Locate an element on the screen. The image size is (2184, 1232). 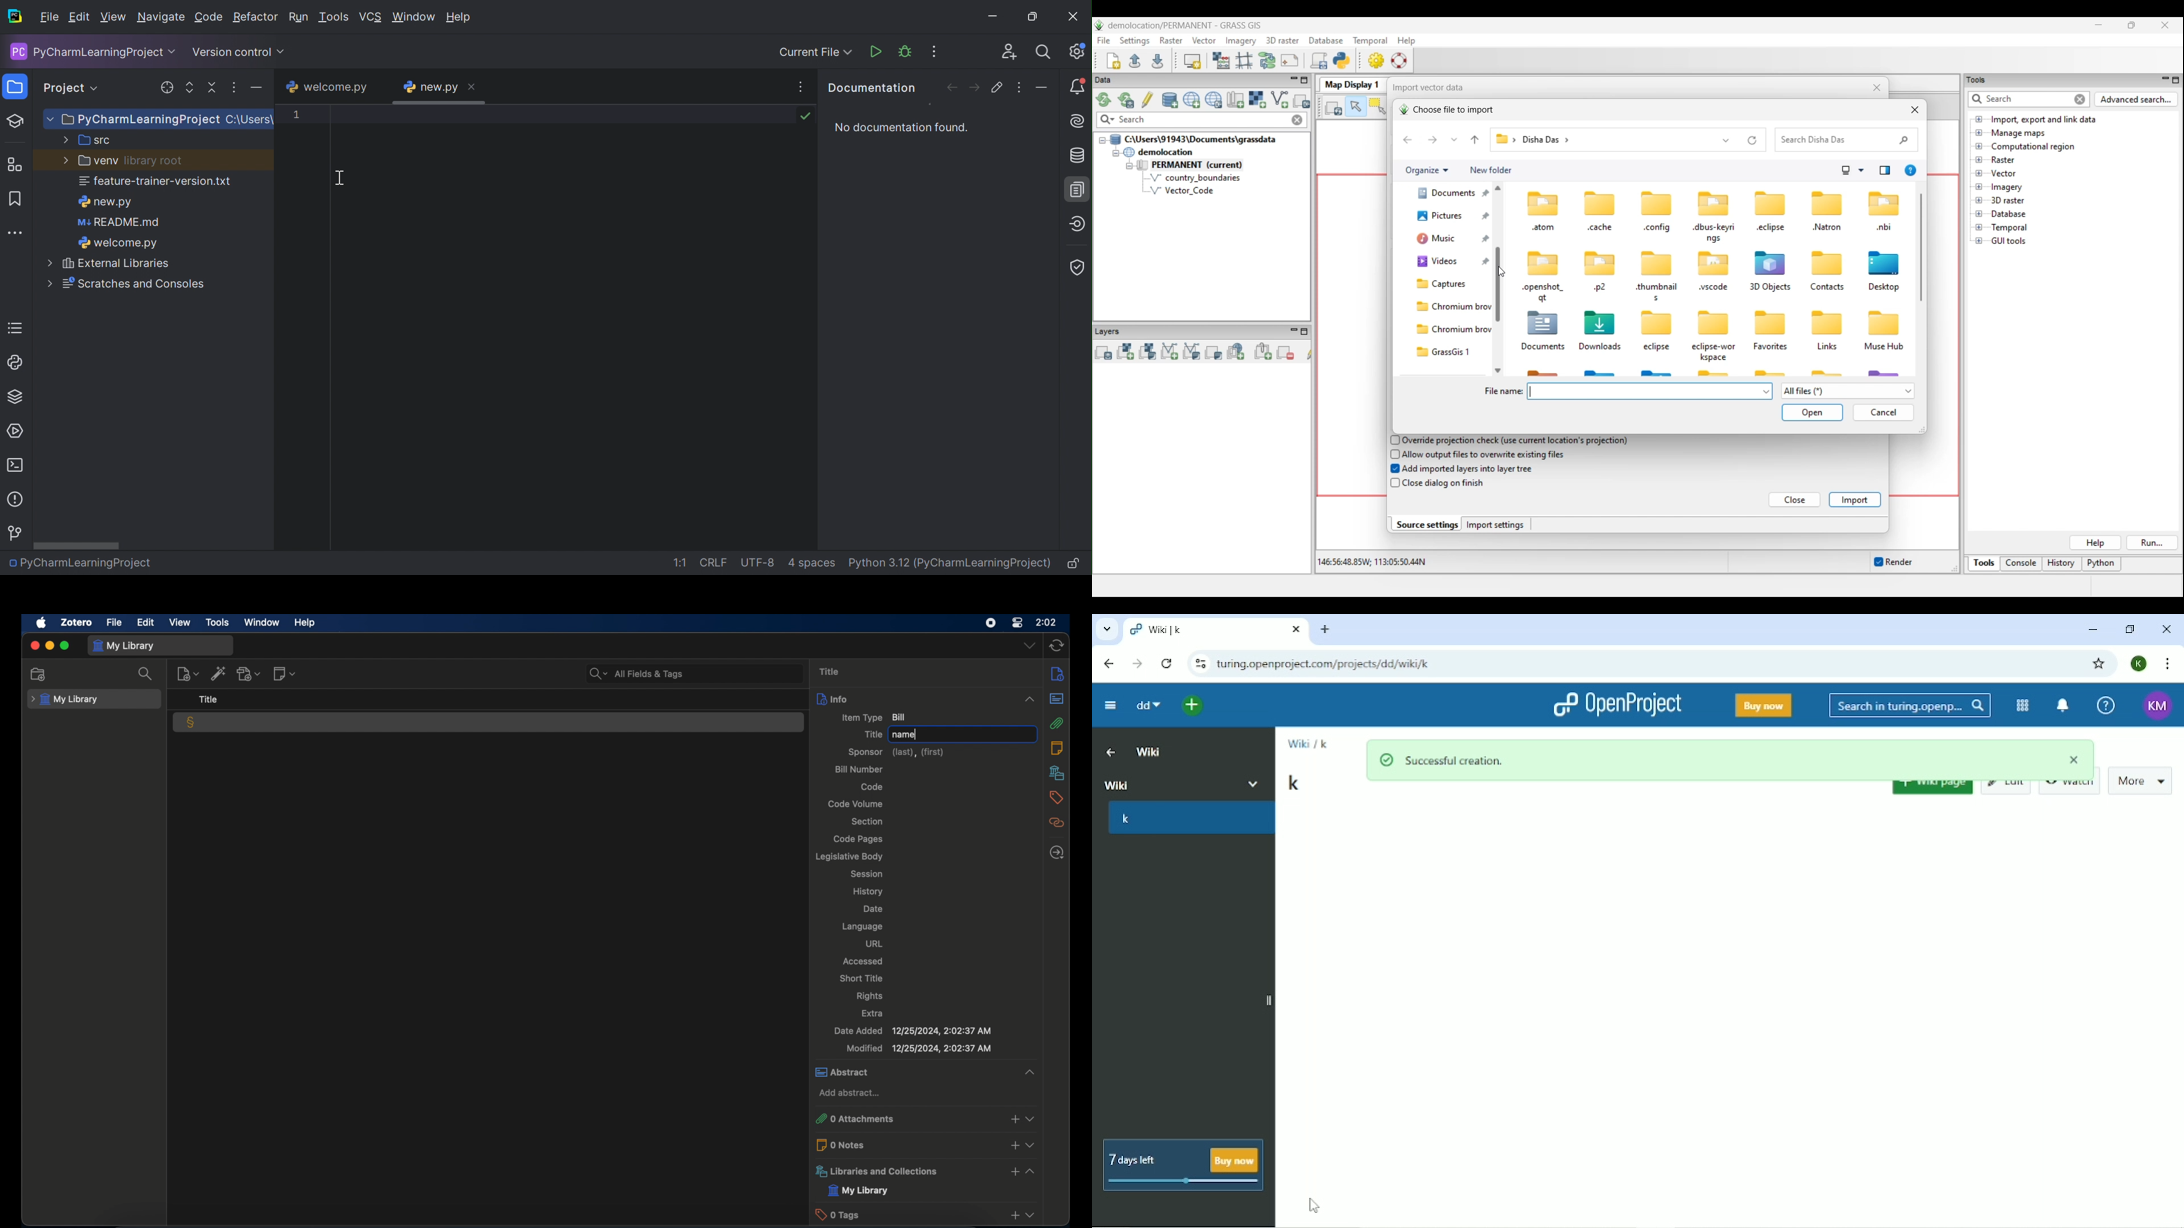
dd is located at coordinates (1147, 707).